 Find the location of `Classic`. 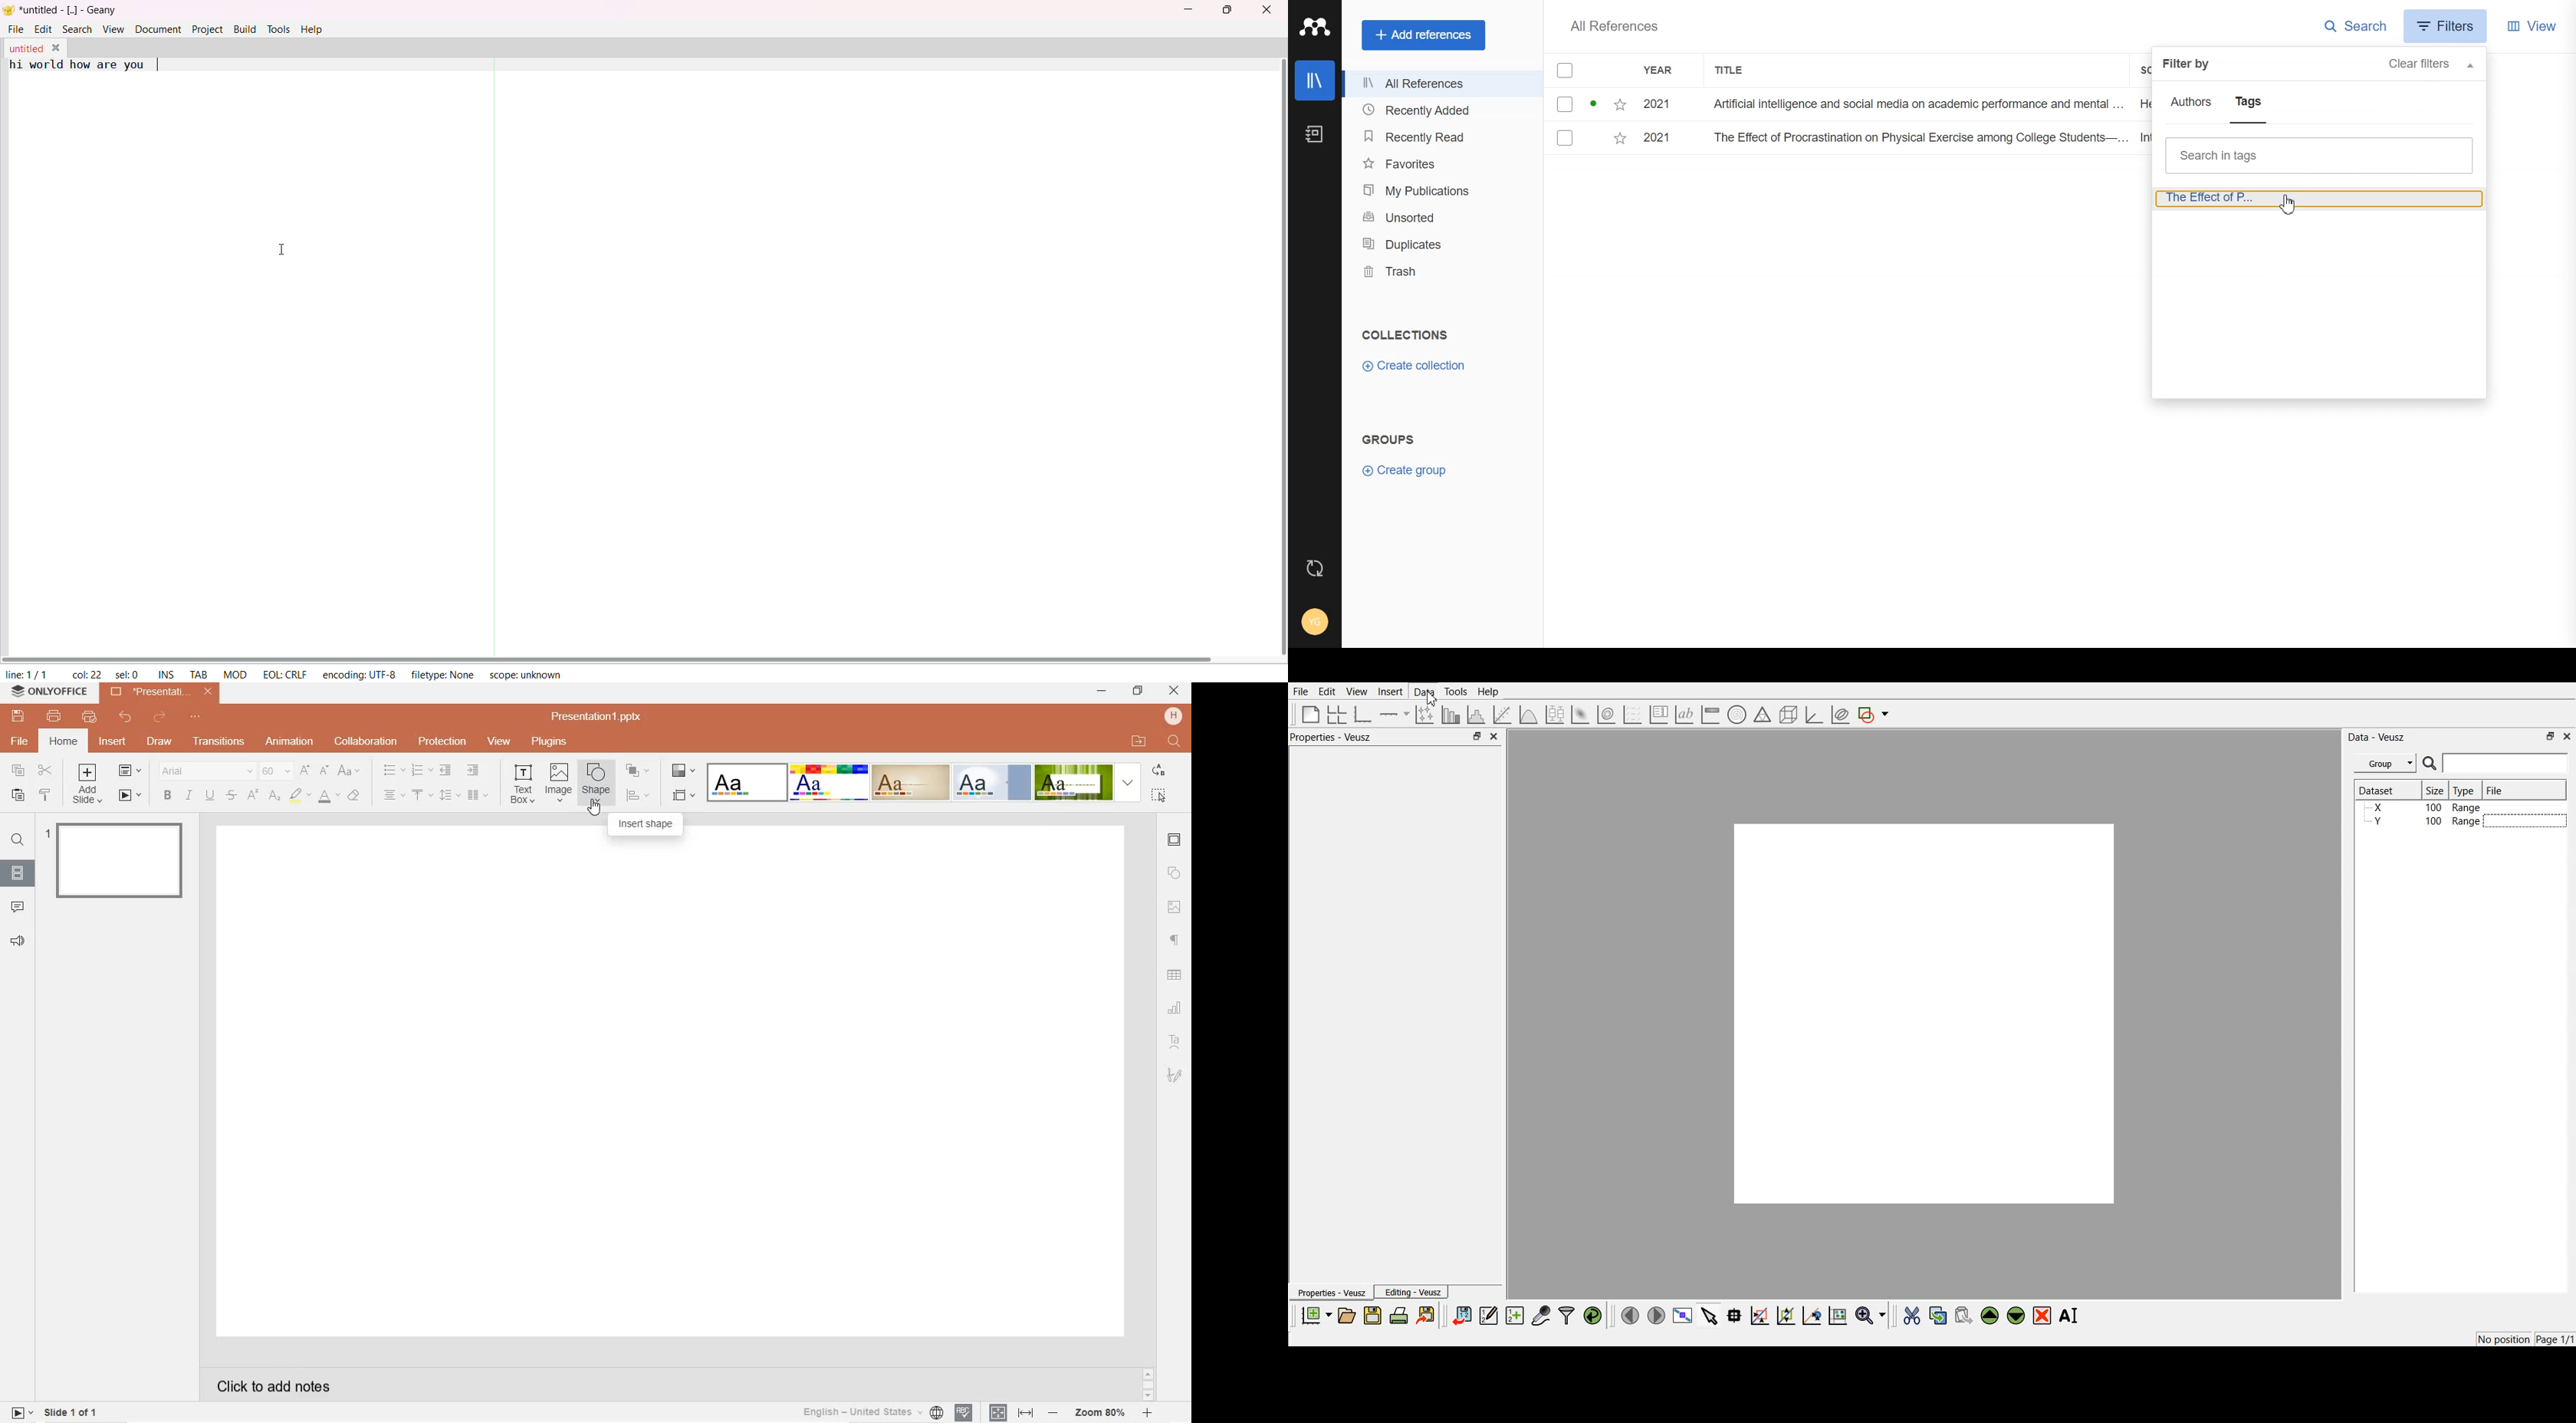

Classic is located at coordinates (910, 782).